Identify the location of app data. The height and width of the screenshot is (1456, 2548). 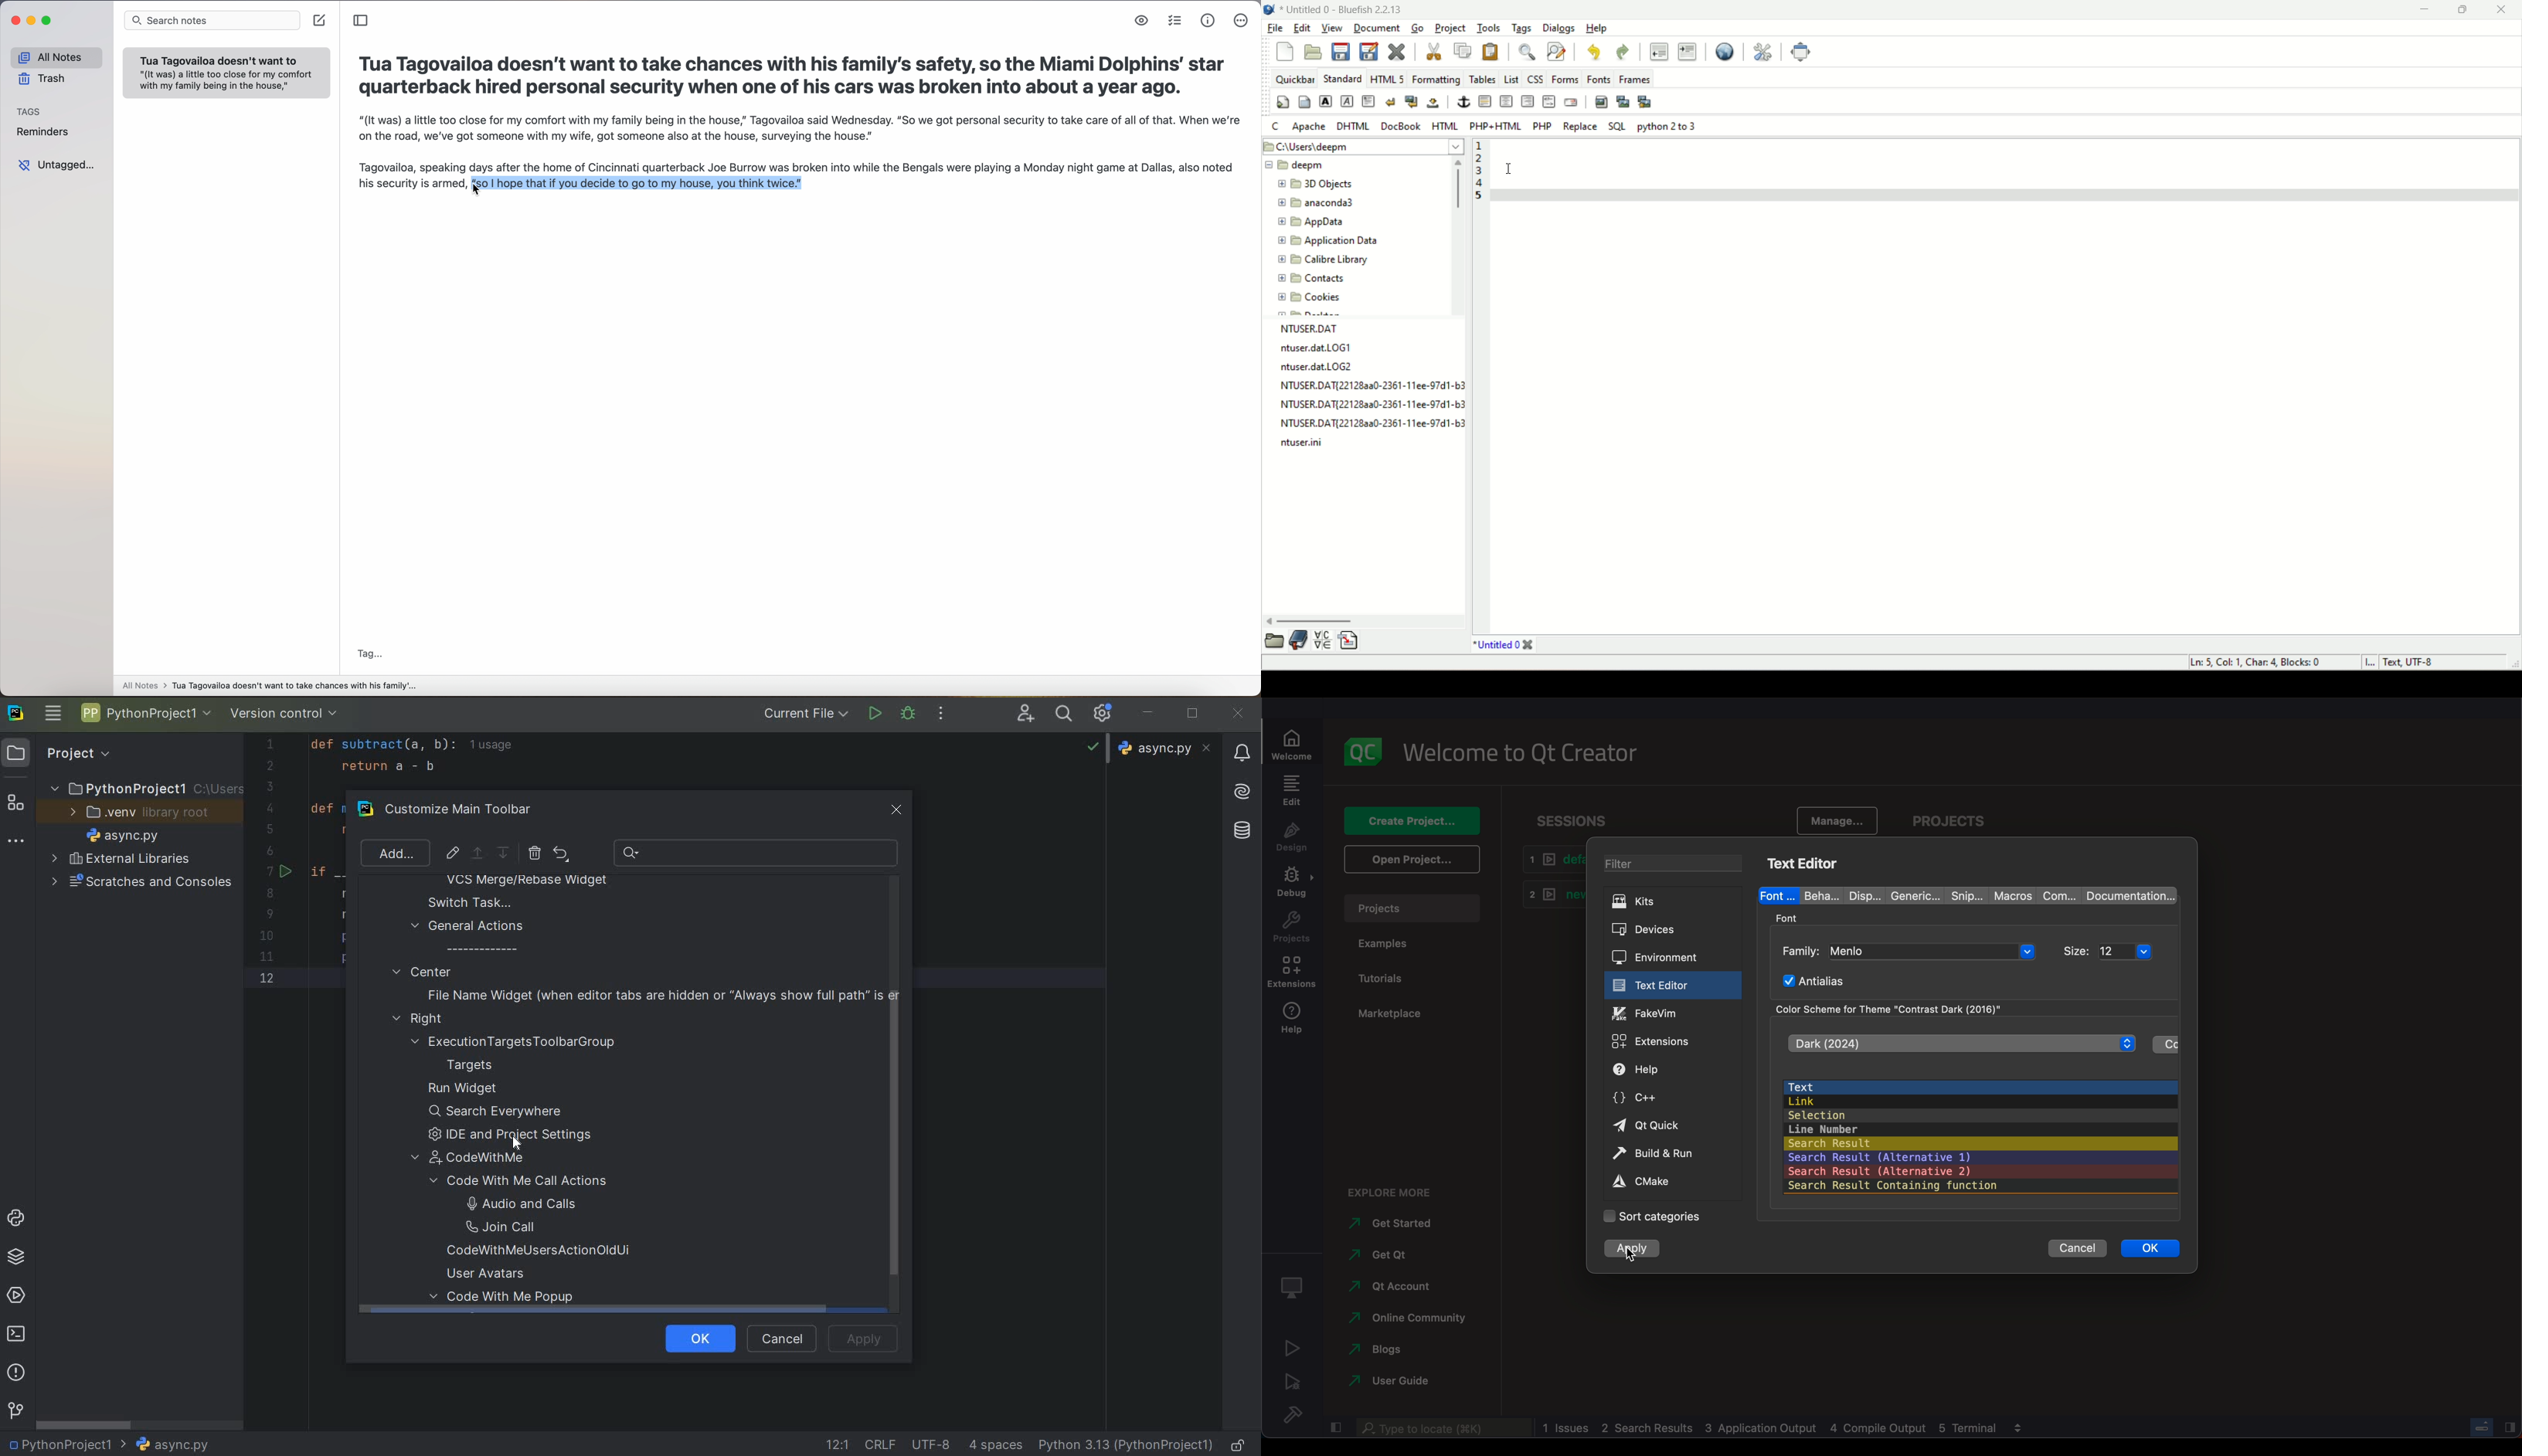
(1312, 223).